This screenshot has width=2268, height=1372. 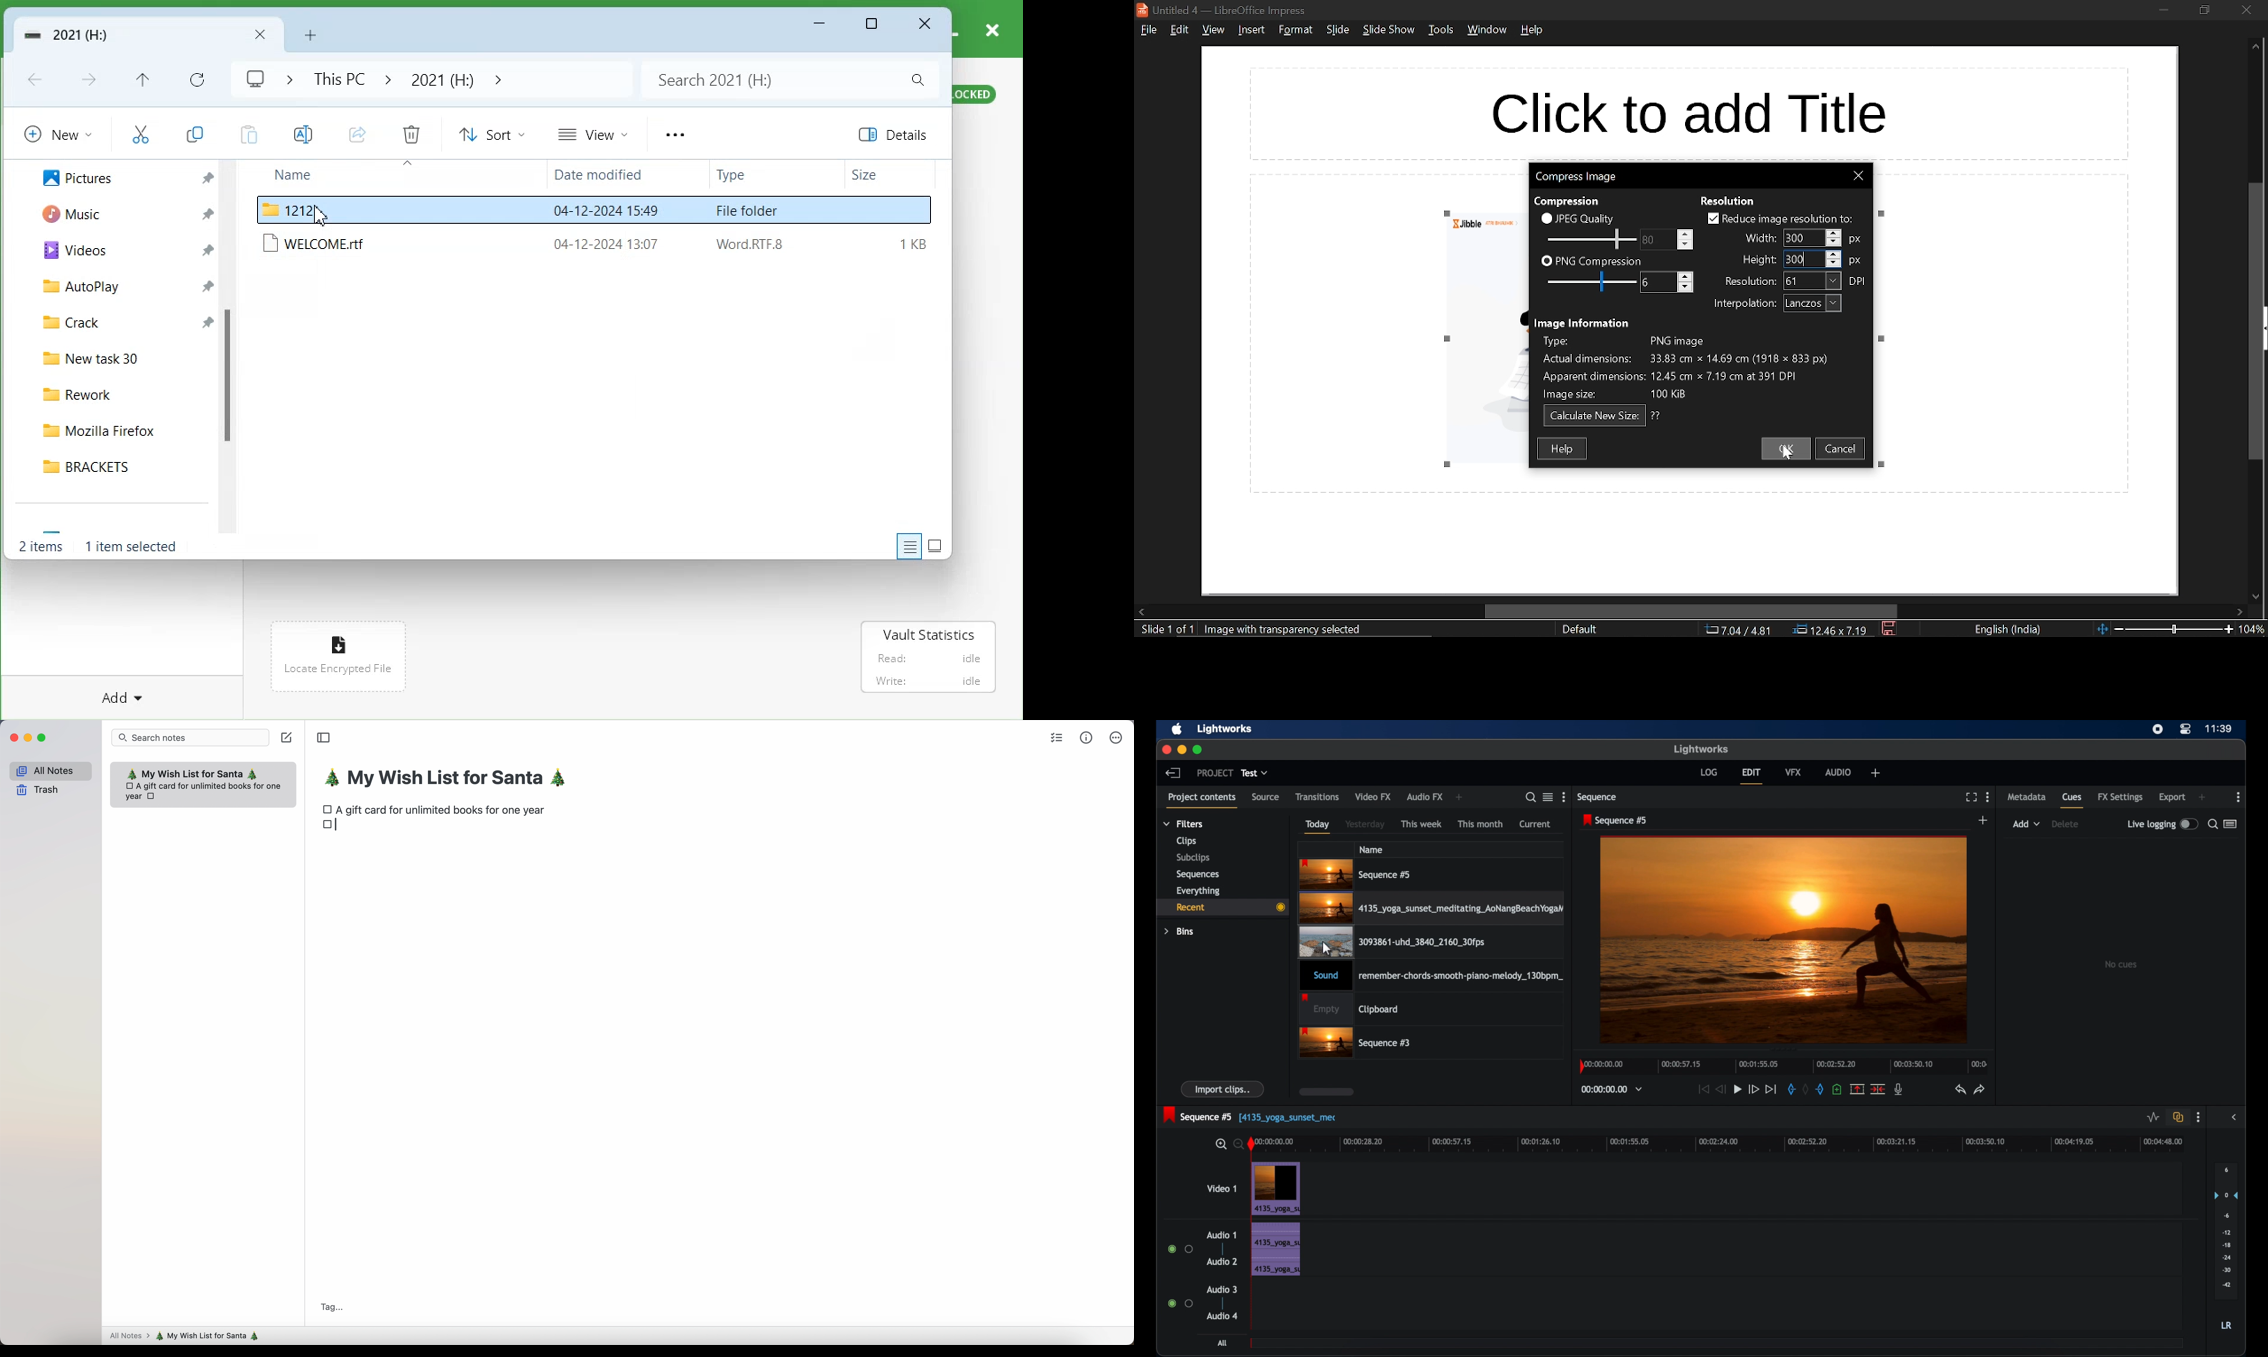 What do you see at coordinates (1579, 631) in the screenshot?
I see `sheet style` at bounding box center [1579, 631].